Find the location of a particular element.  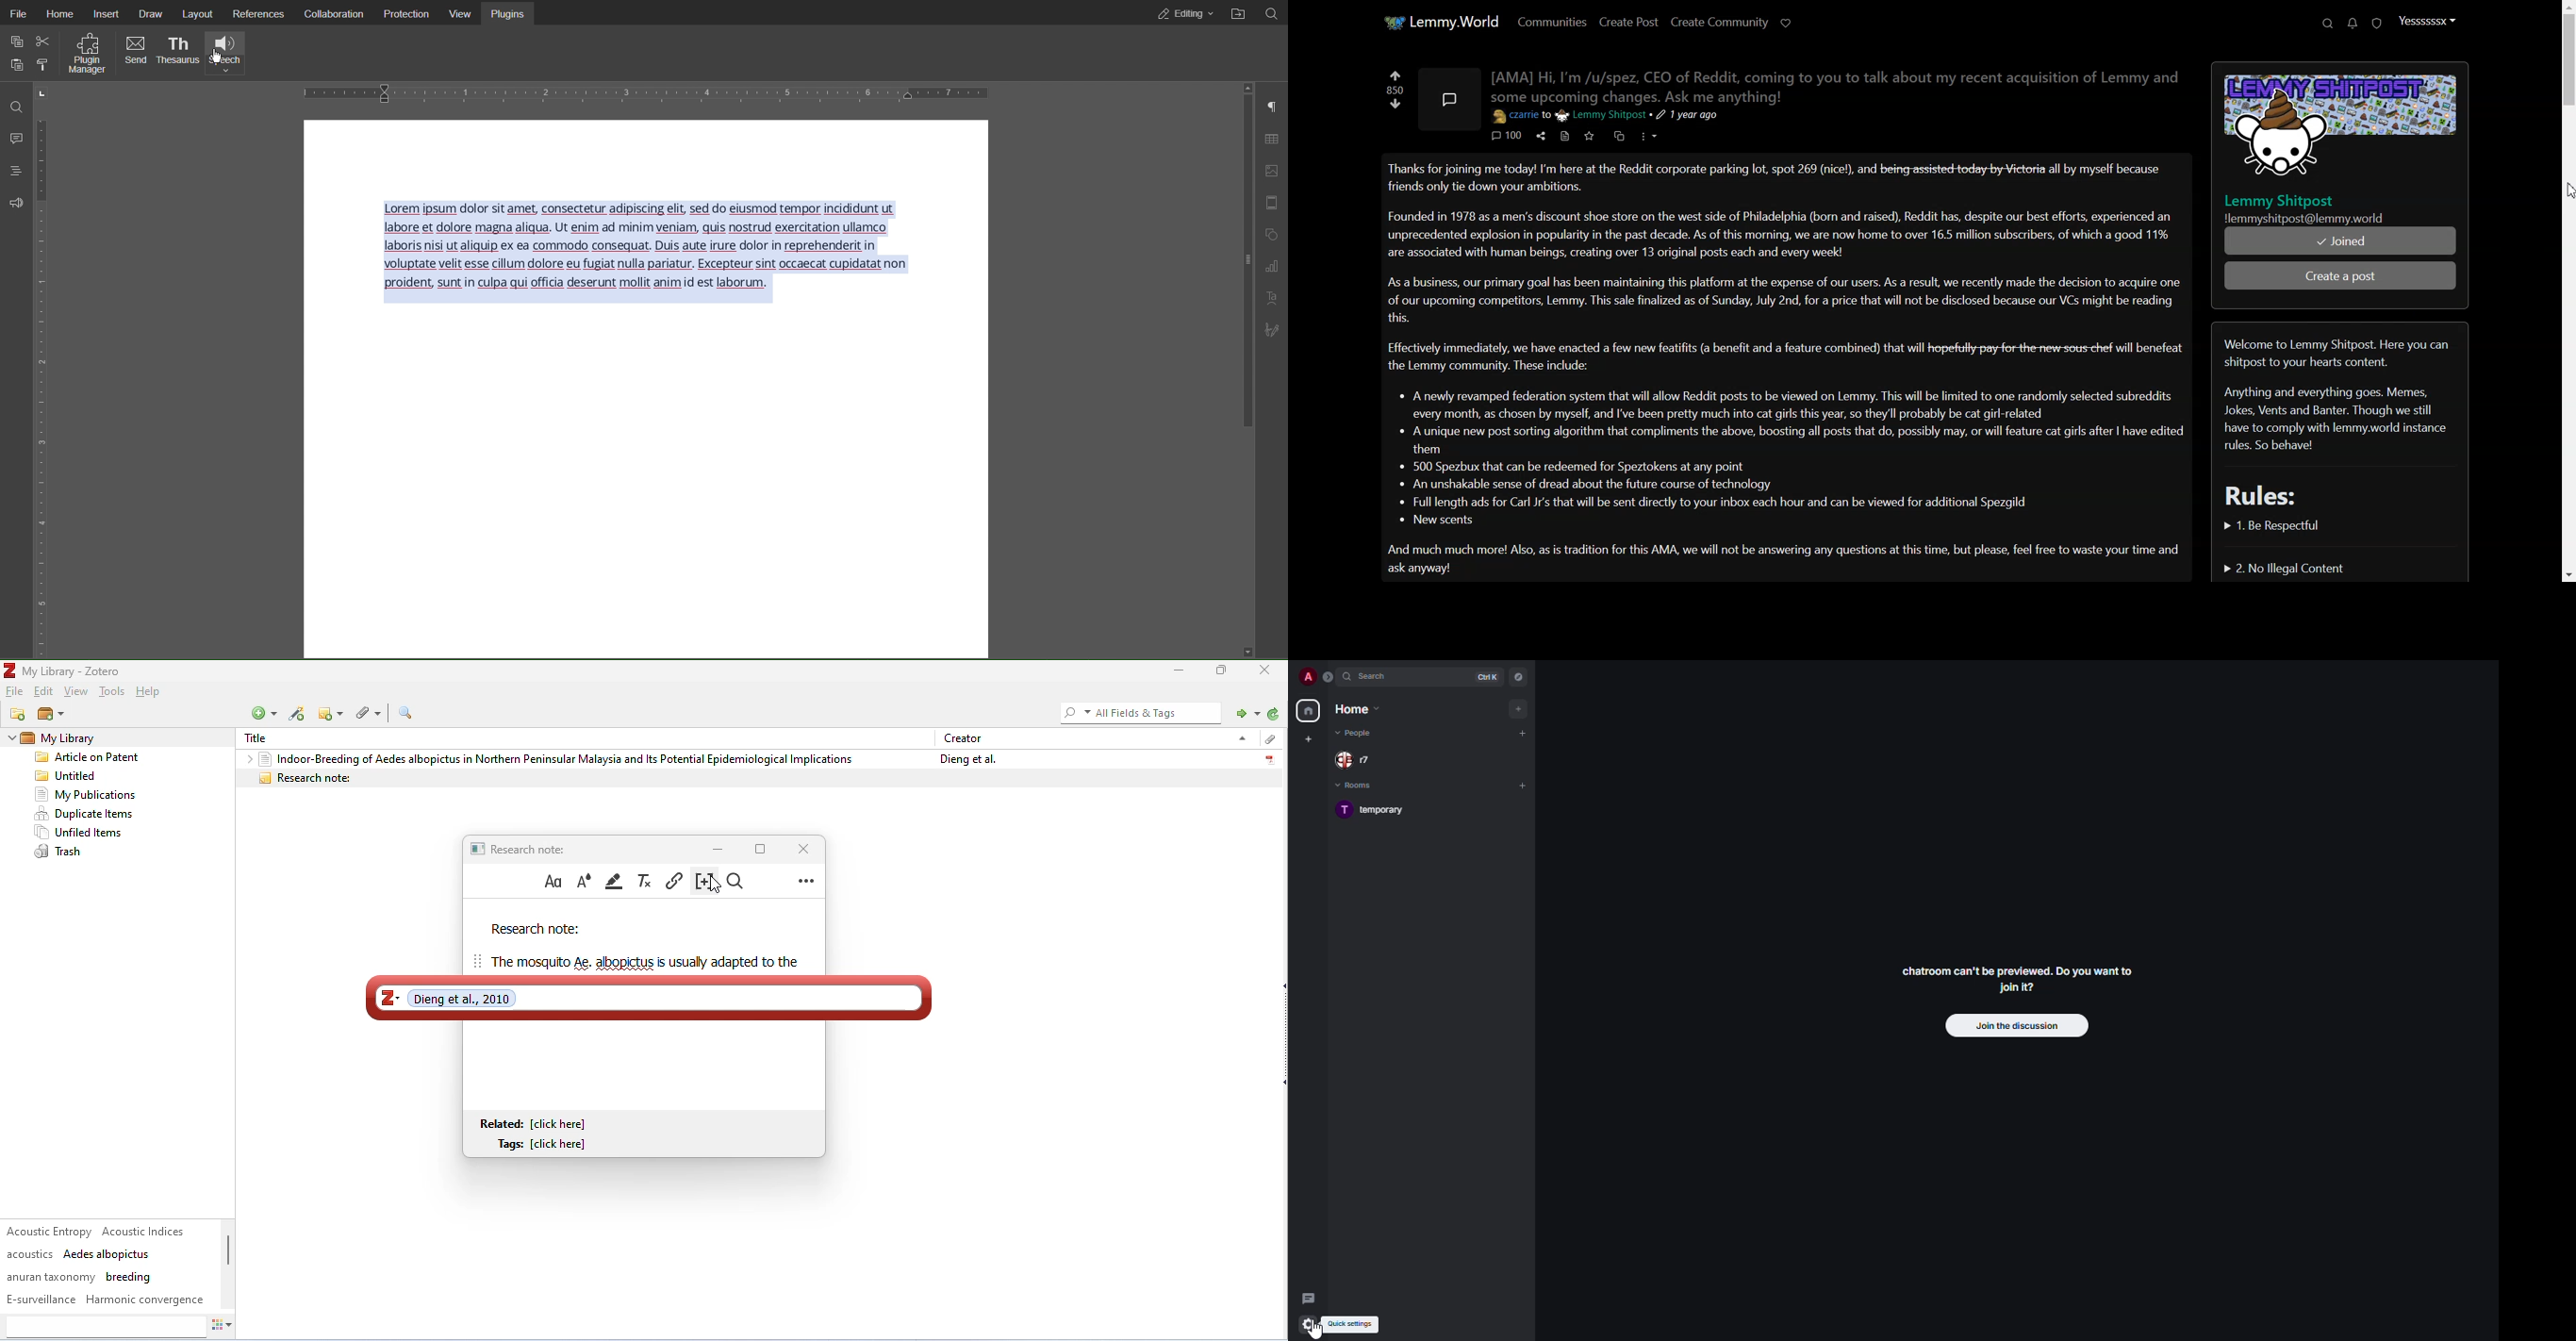

Unread Report is located at coordinates (2377, 24).